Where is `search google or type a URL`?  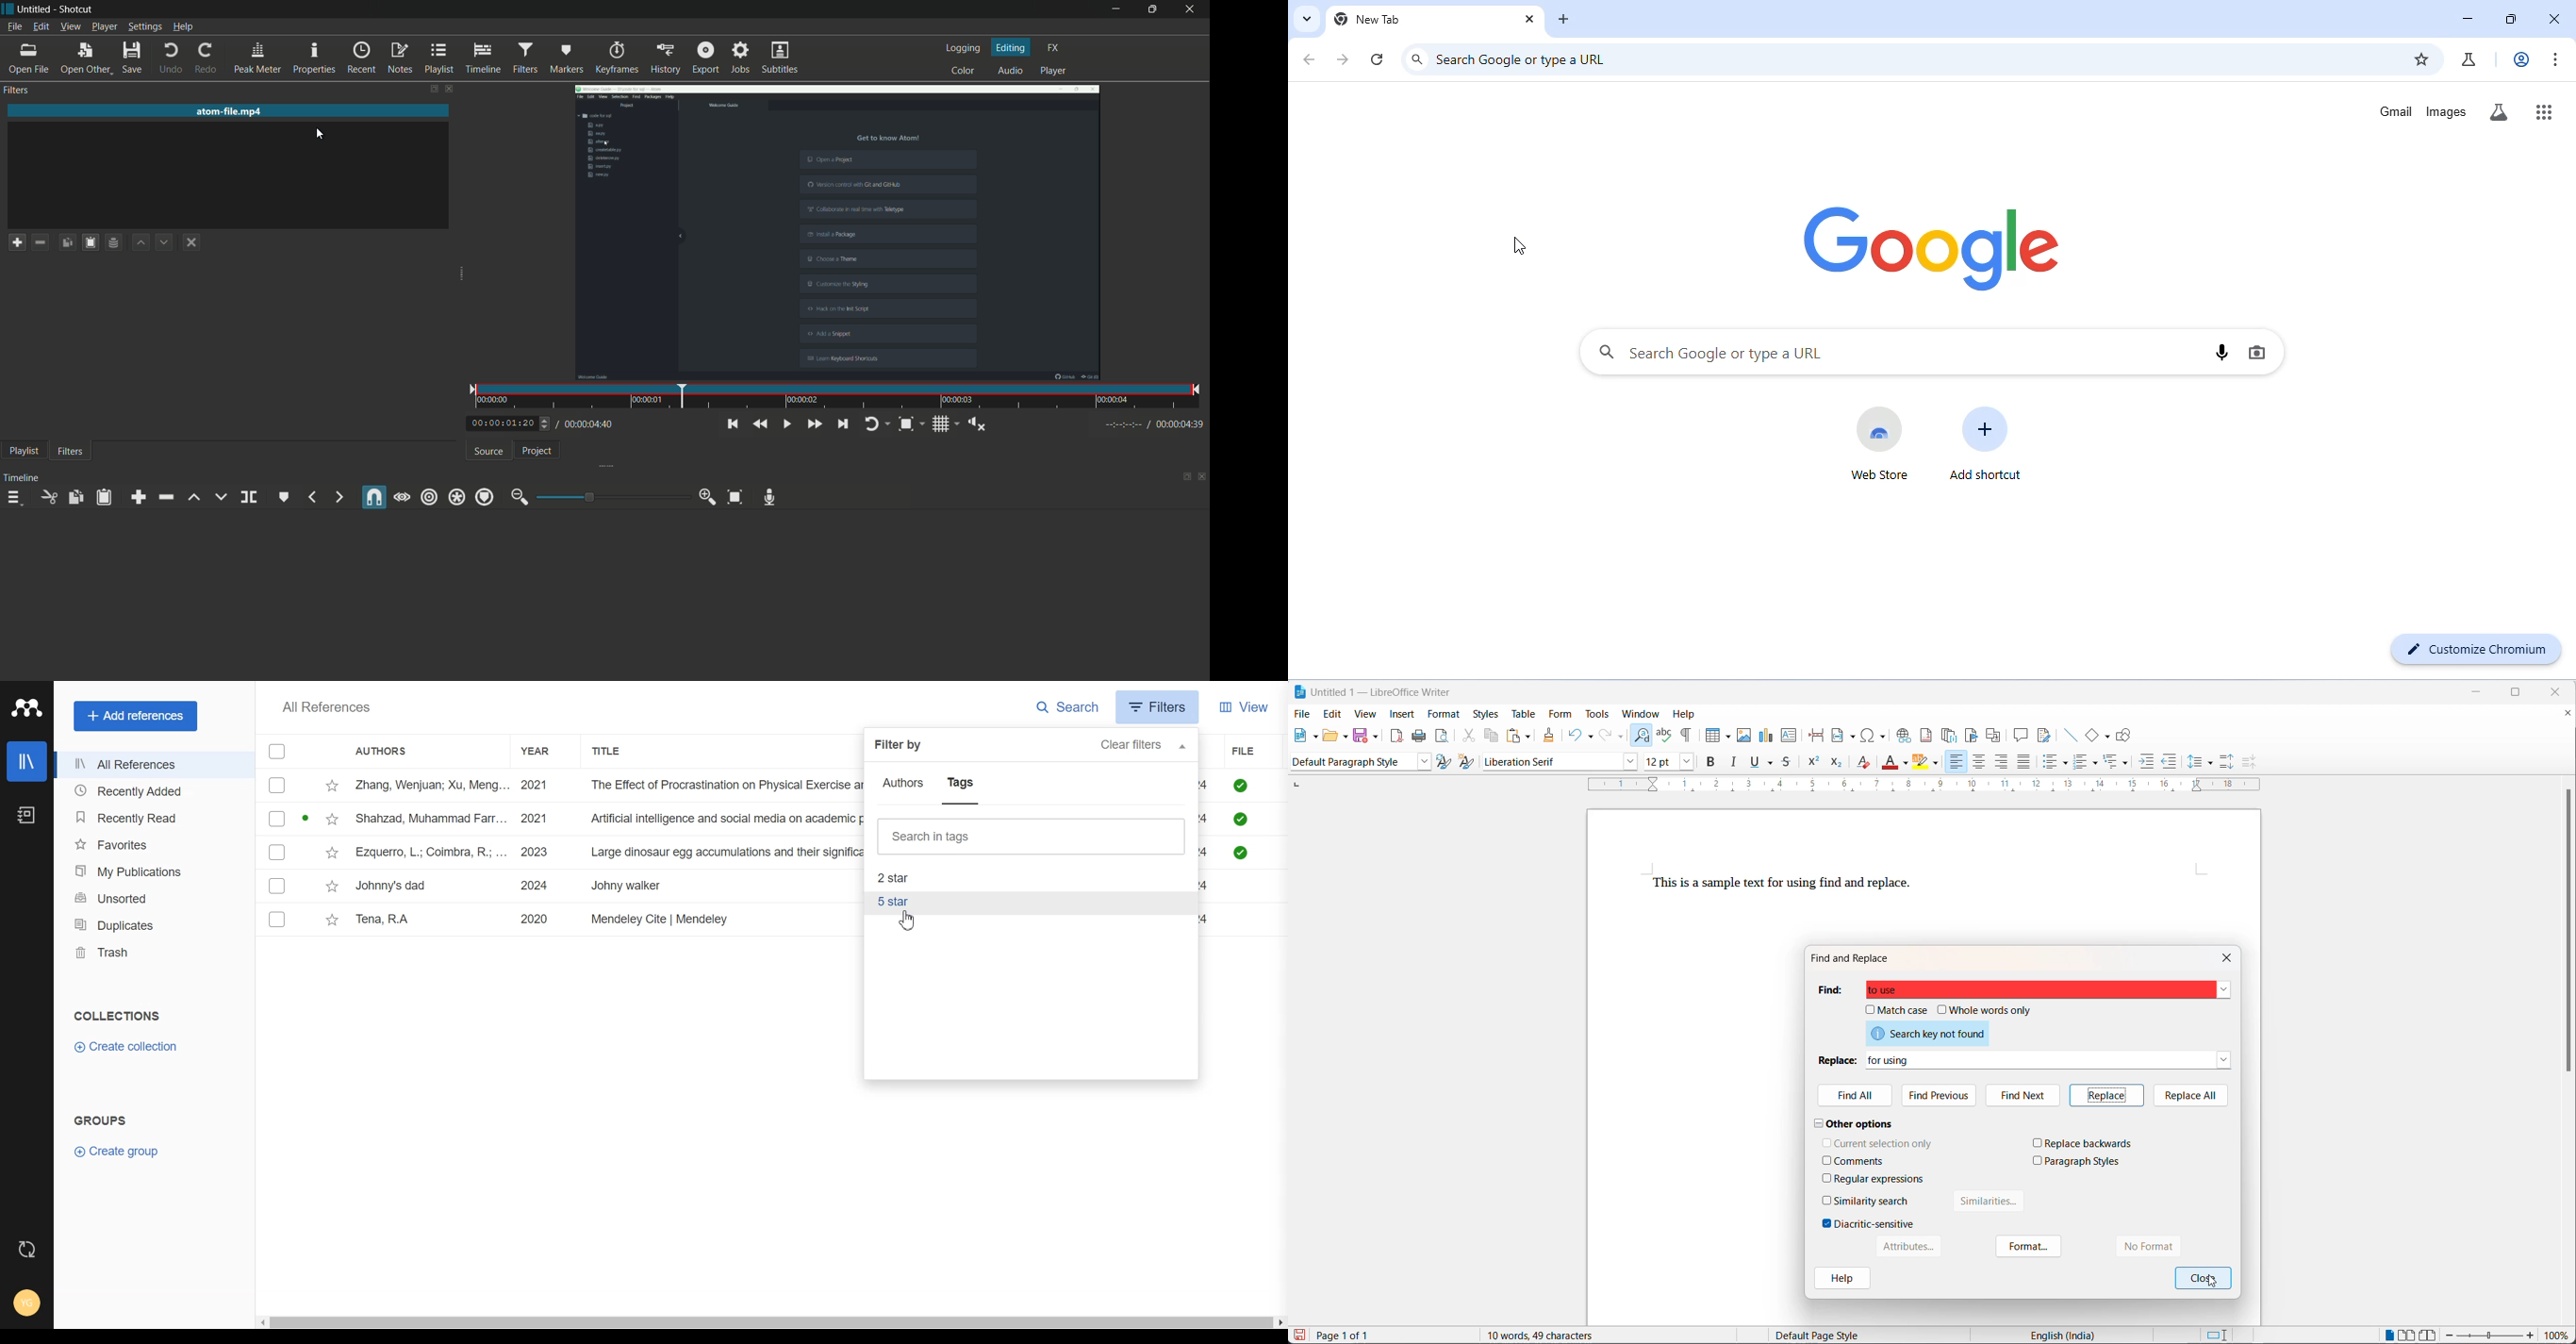 search google or type a URL is located at coordinates (1709, 353).